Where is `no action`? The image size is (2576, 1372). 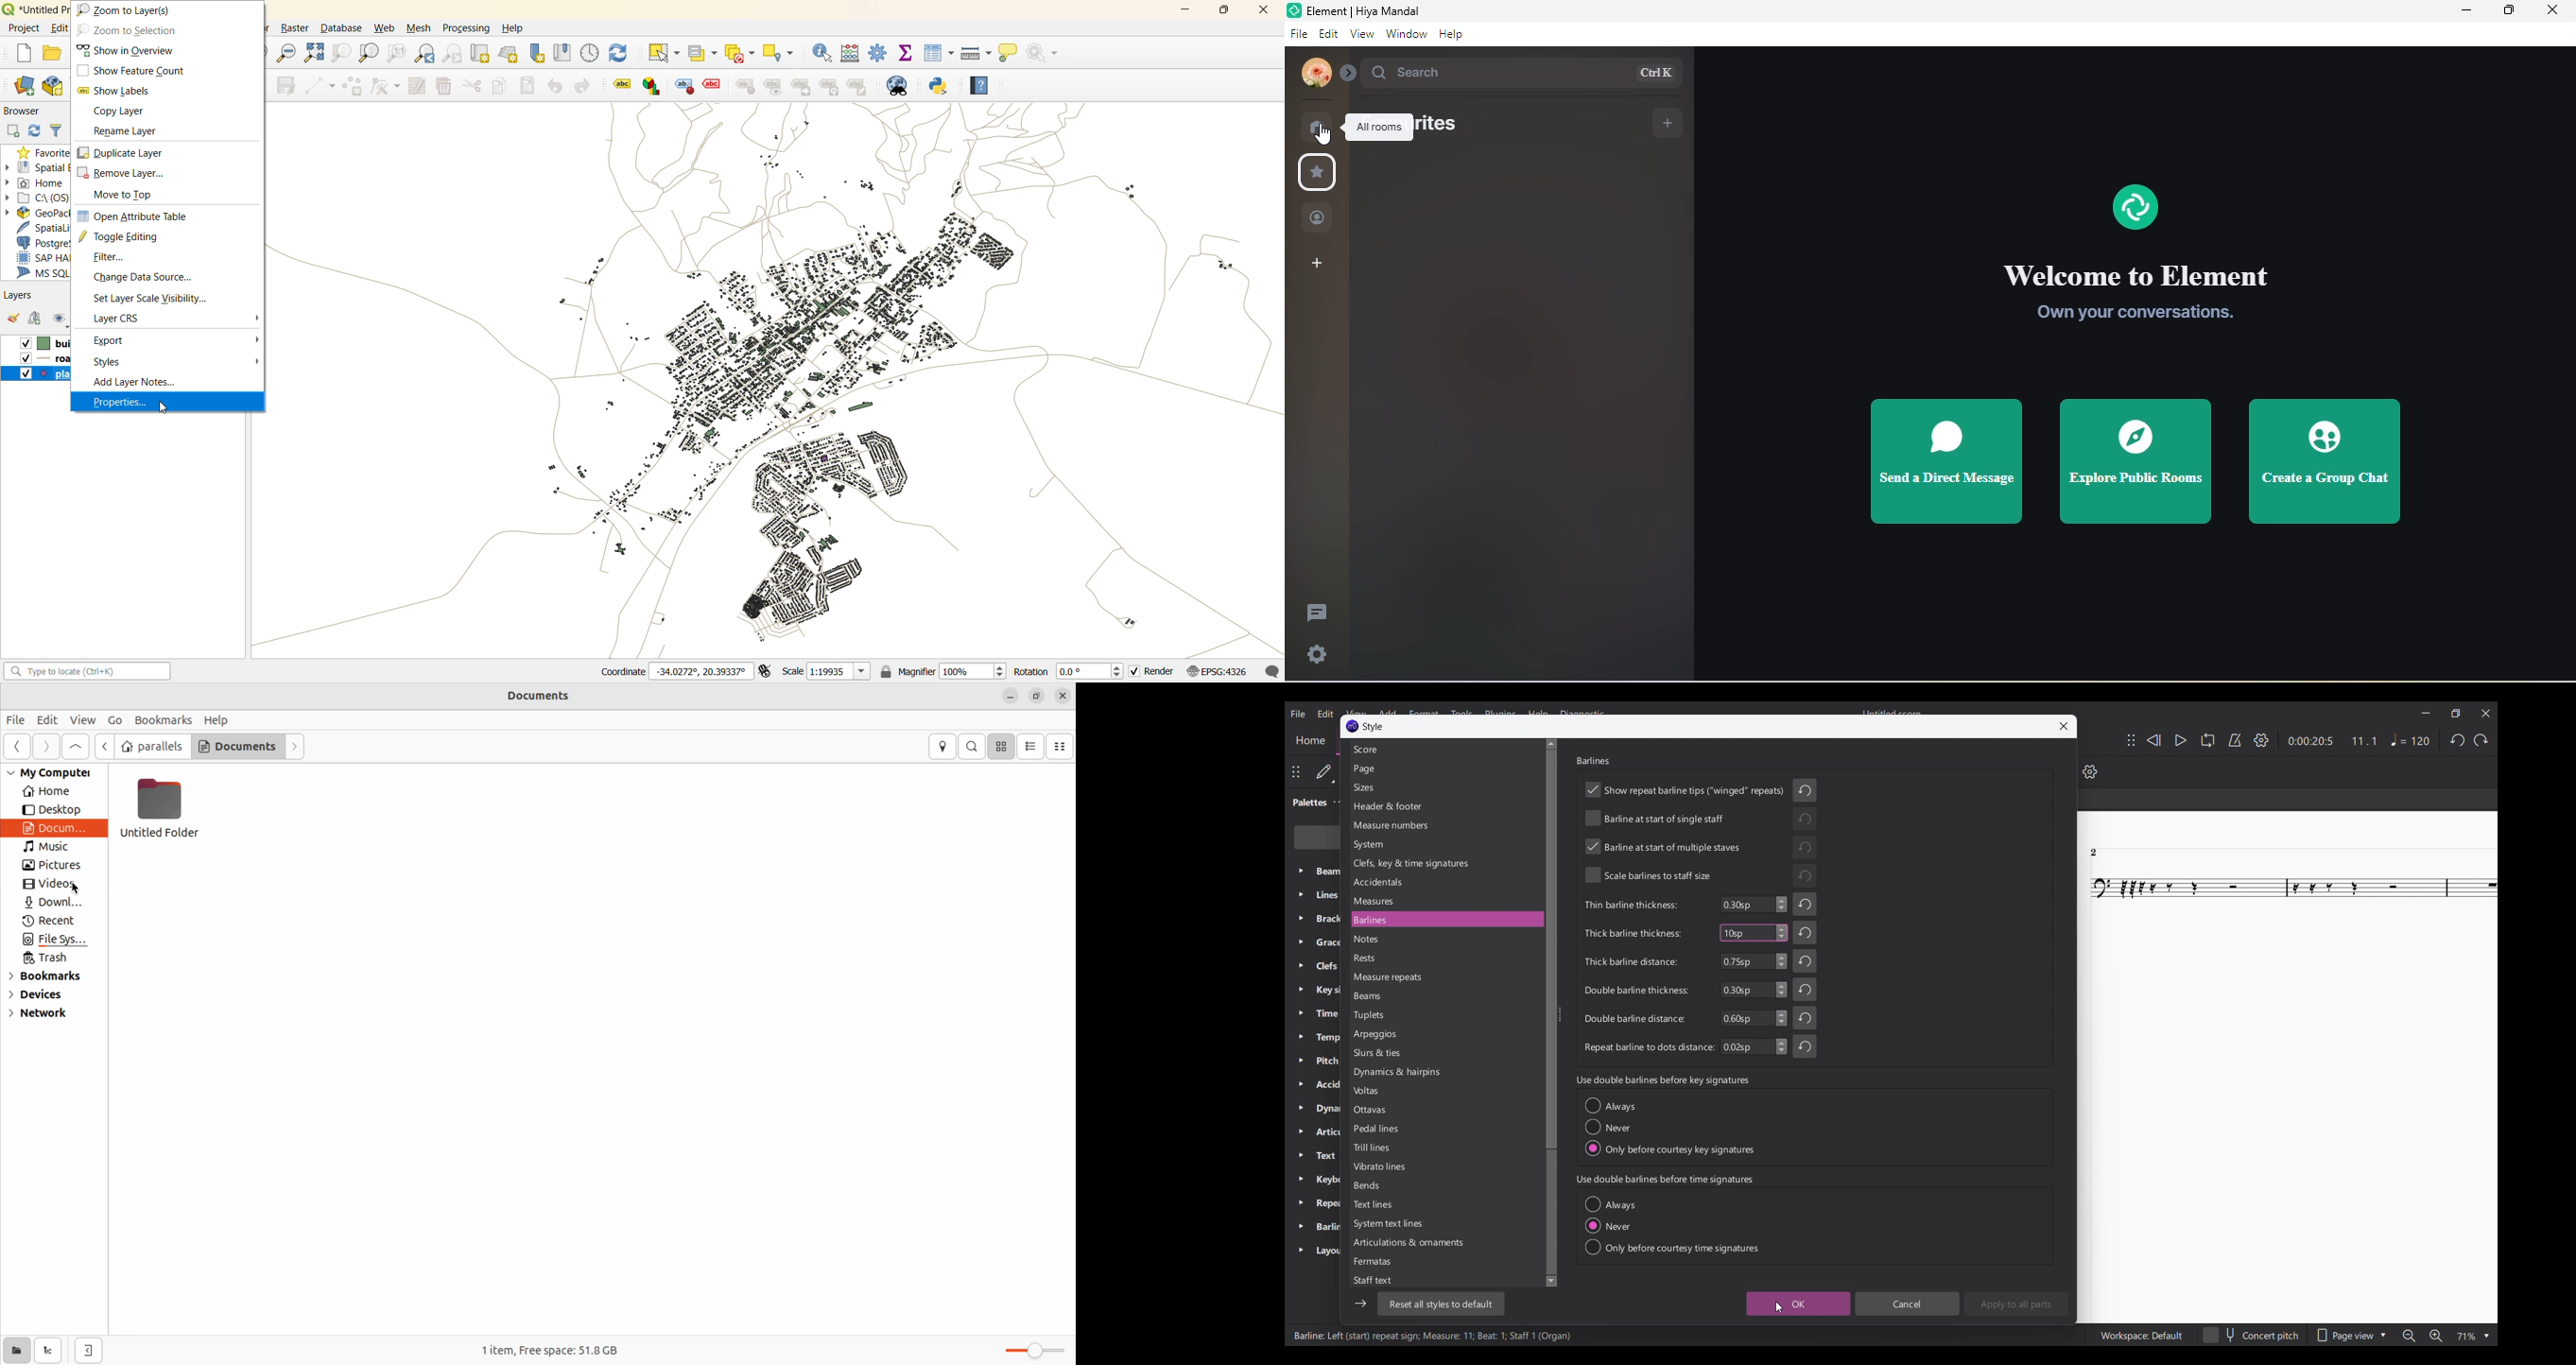 no action is located at coordinates (1044, 56).